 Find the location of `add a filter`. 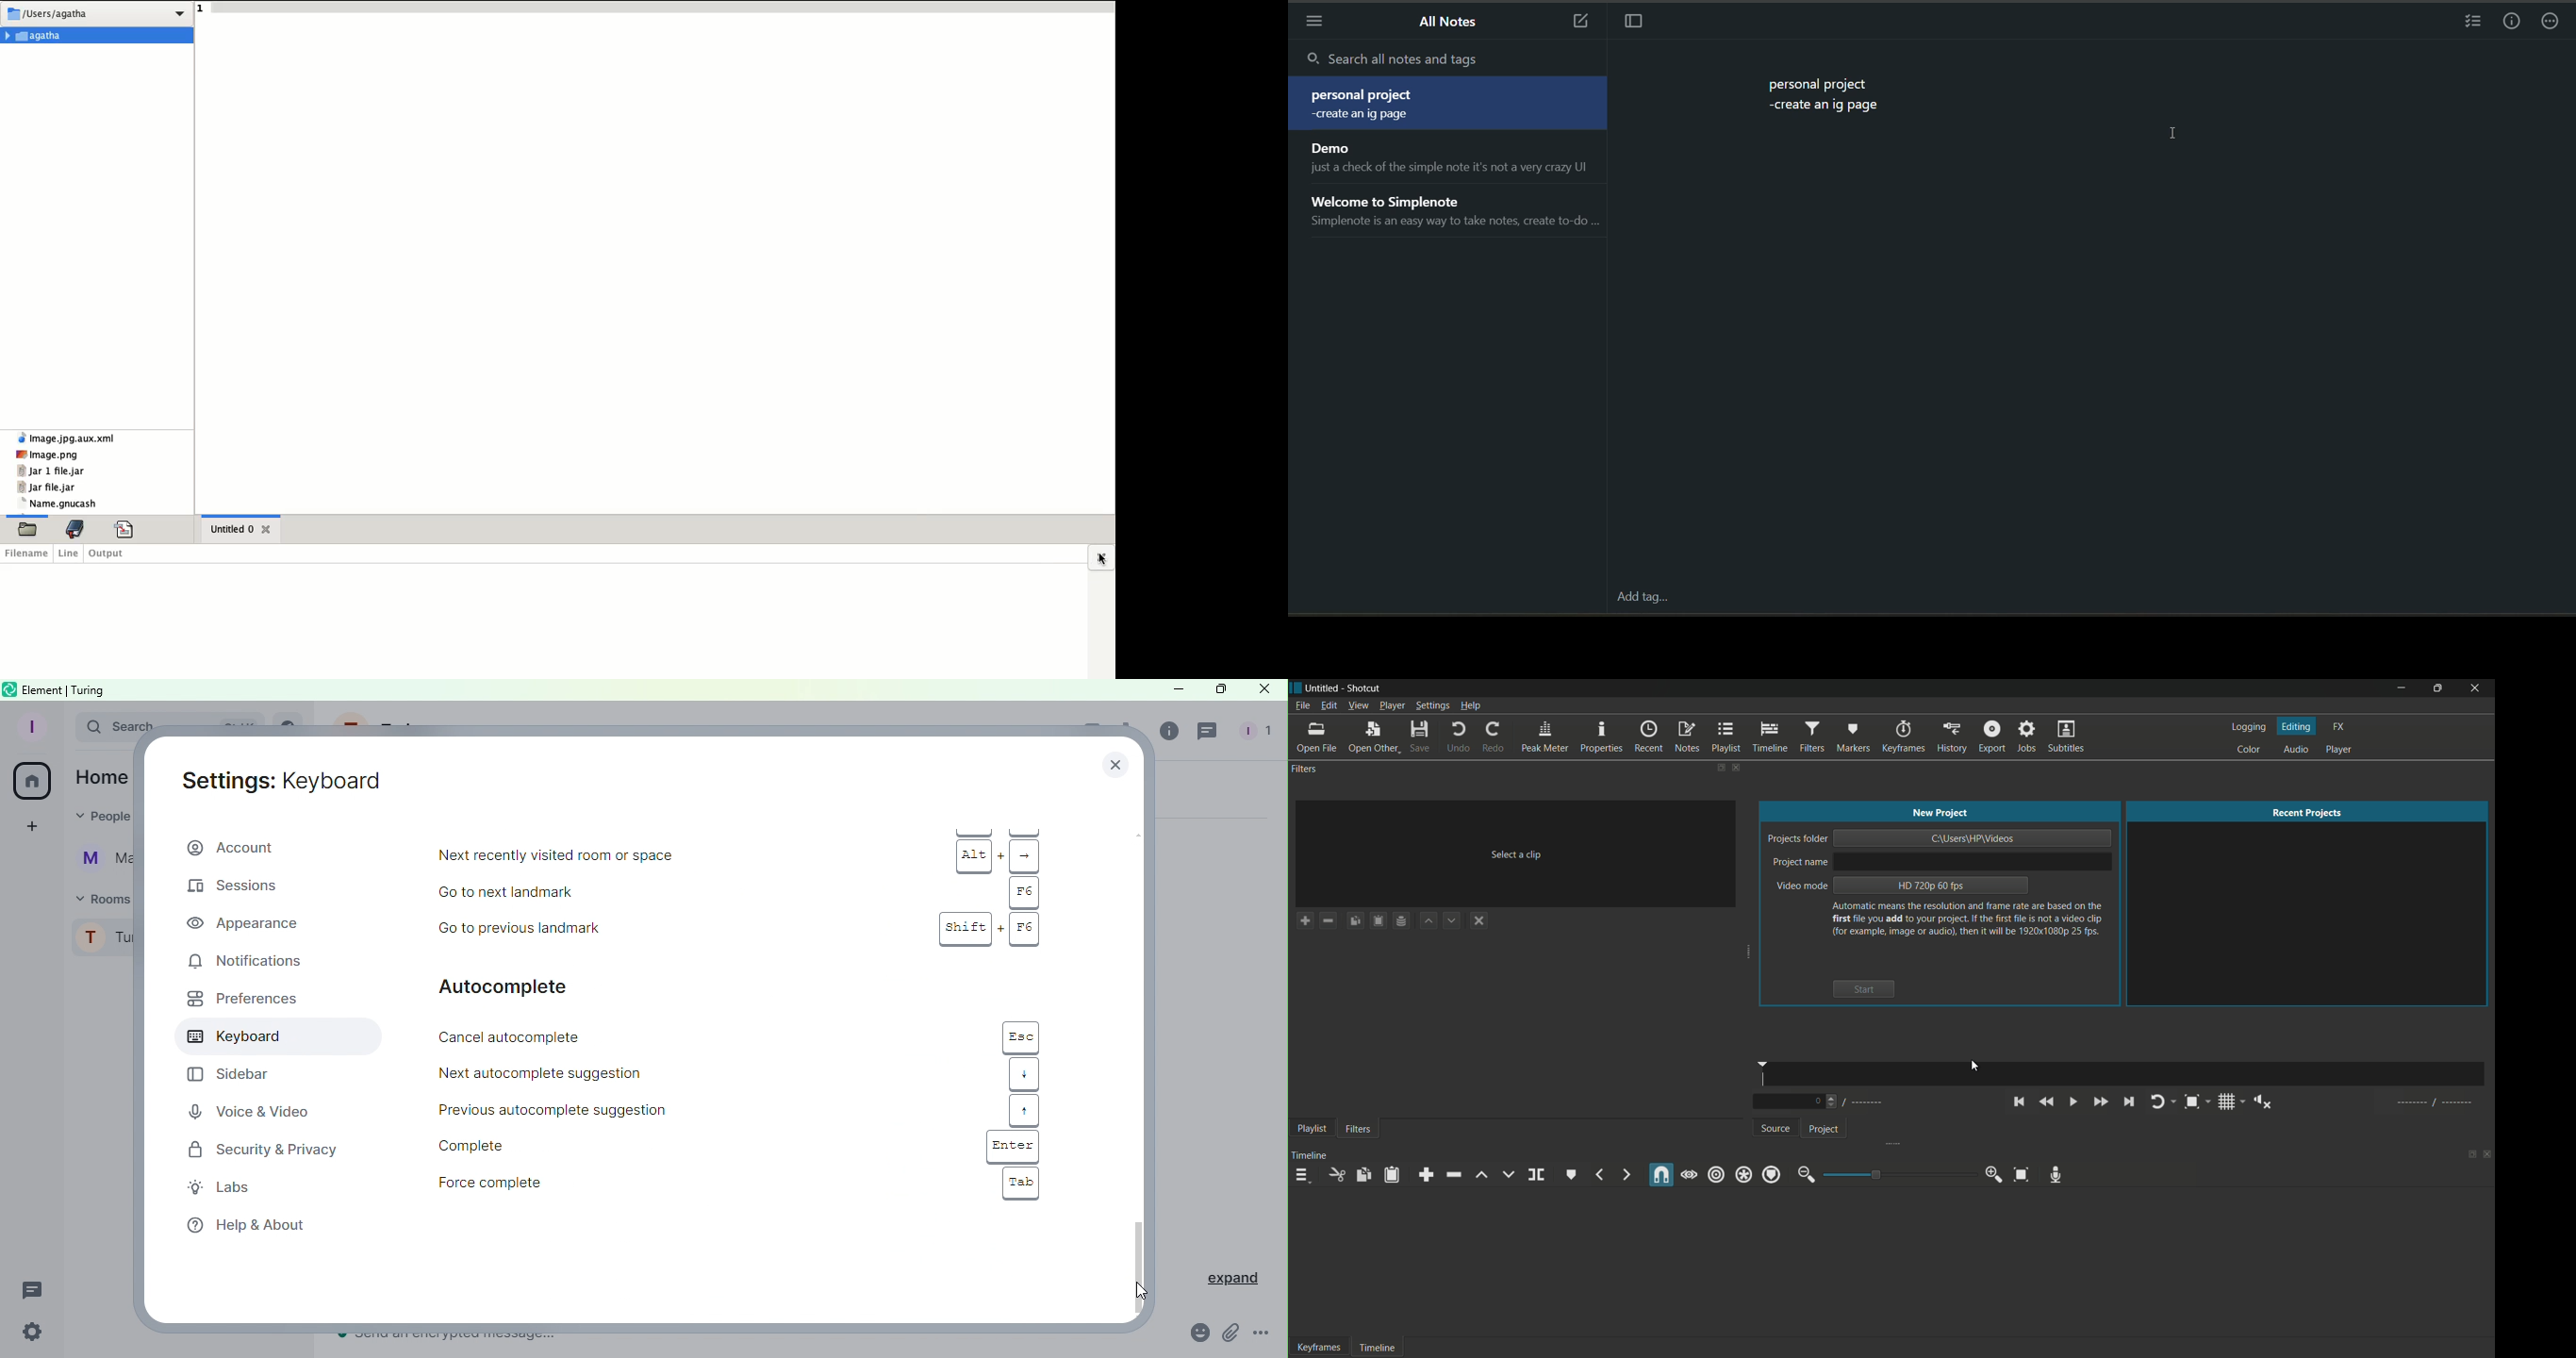

add a filter is located at coordinates (1305, 920).